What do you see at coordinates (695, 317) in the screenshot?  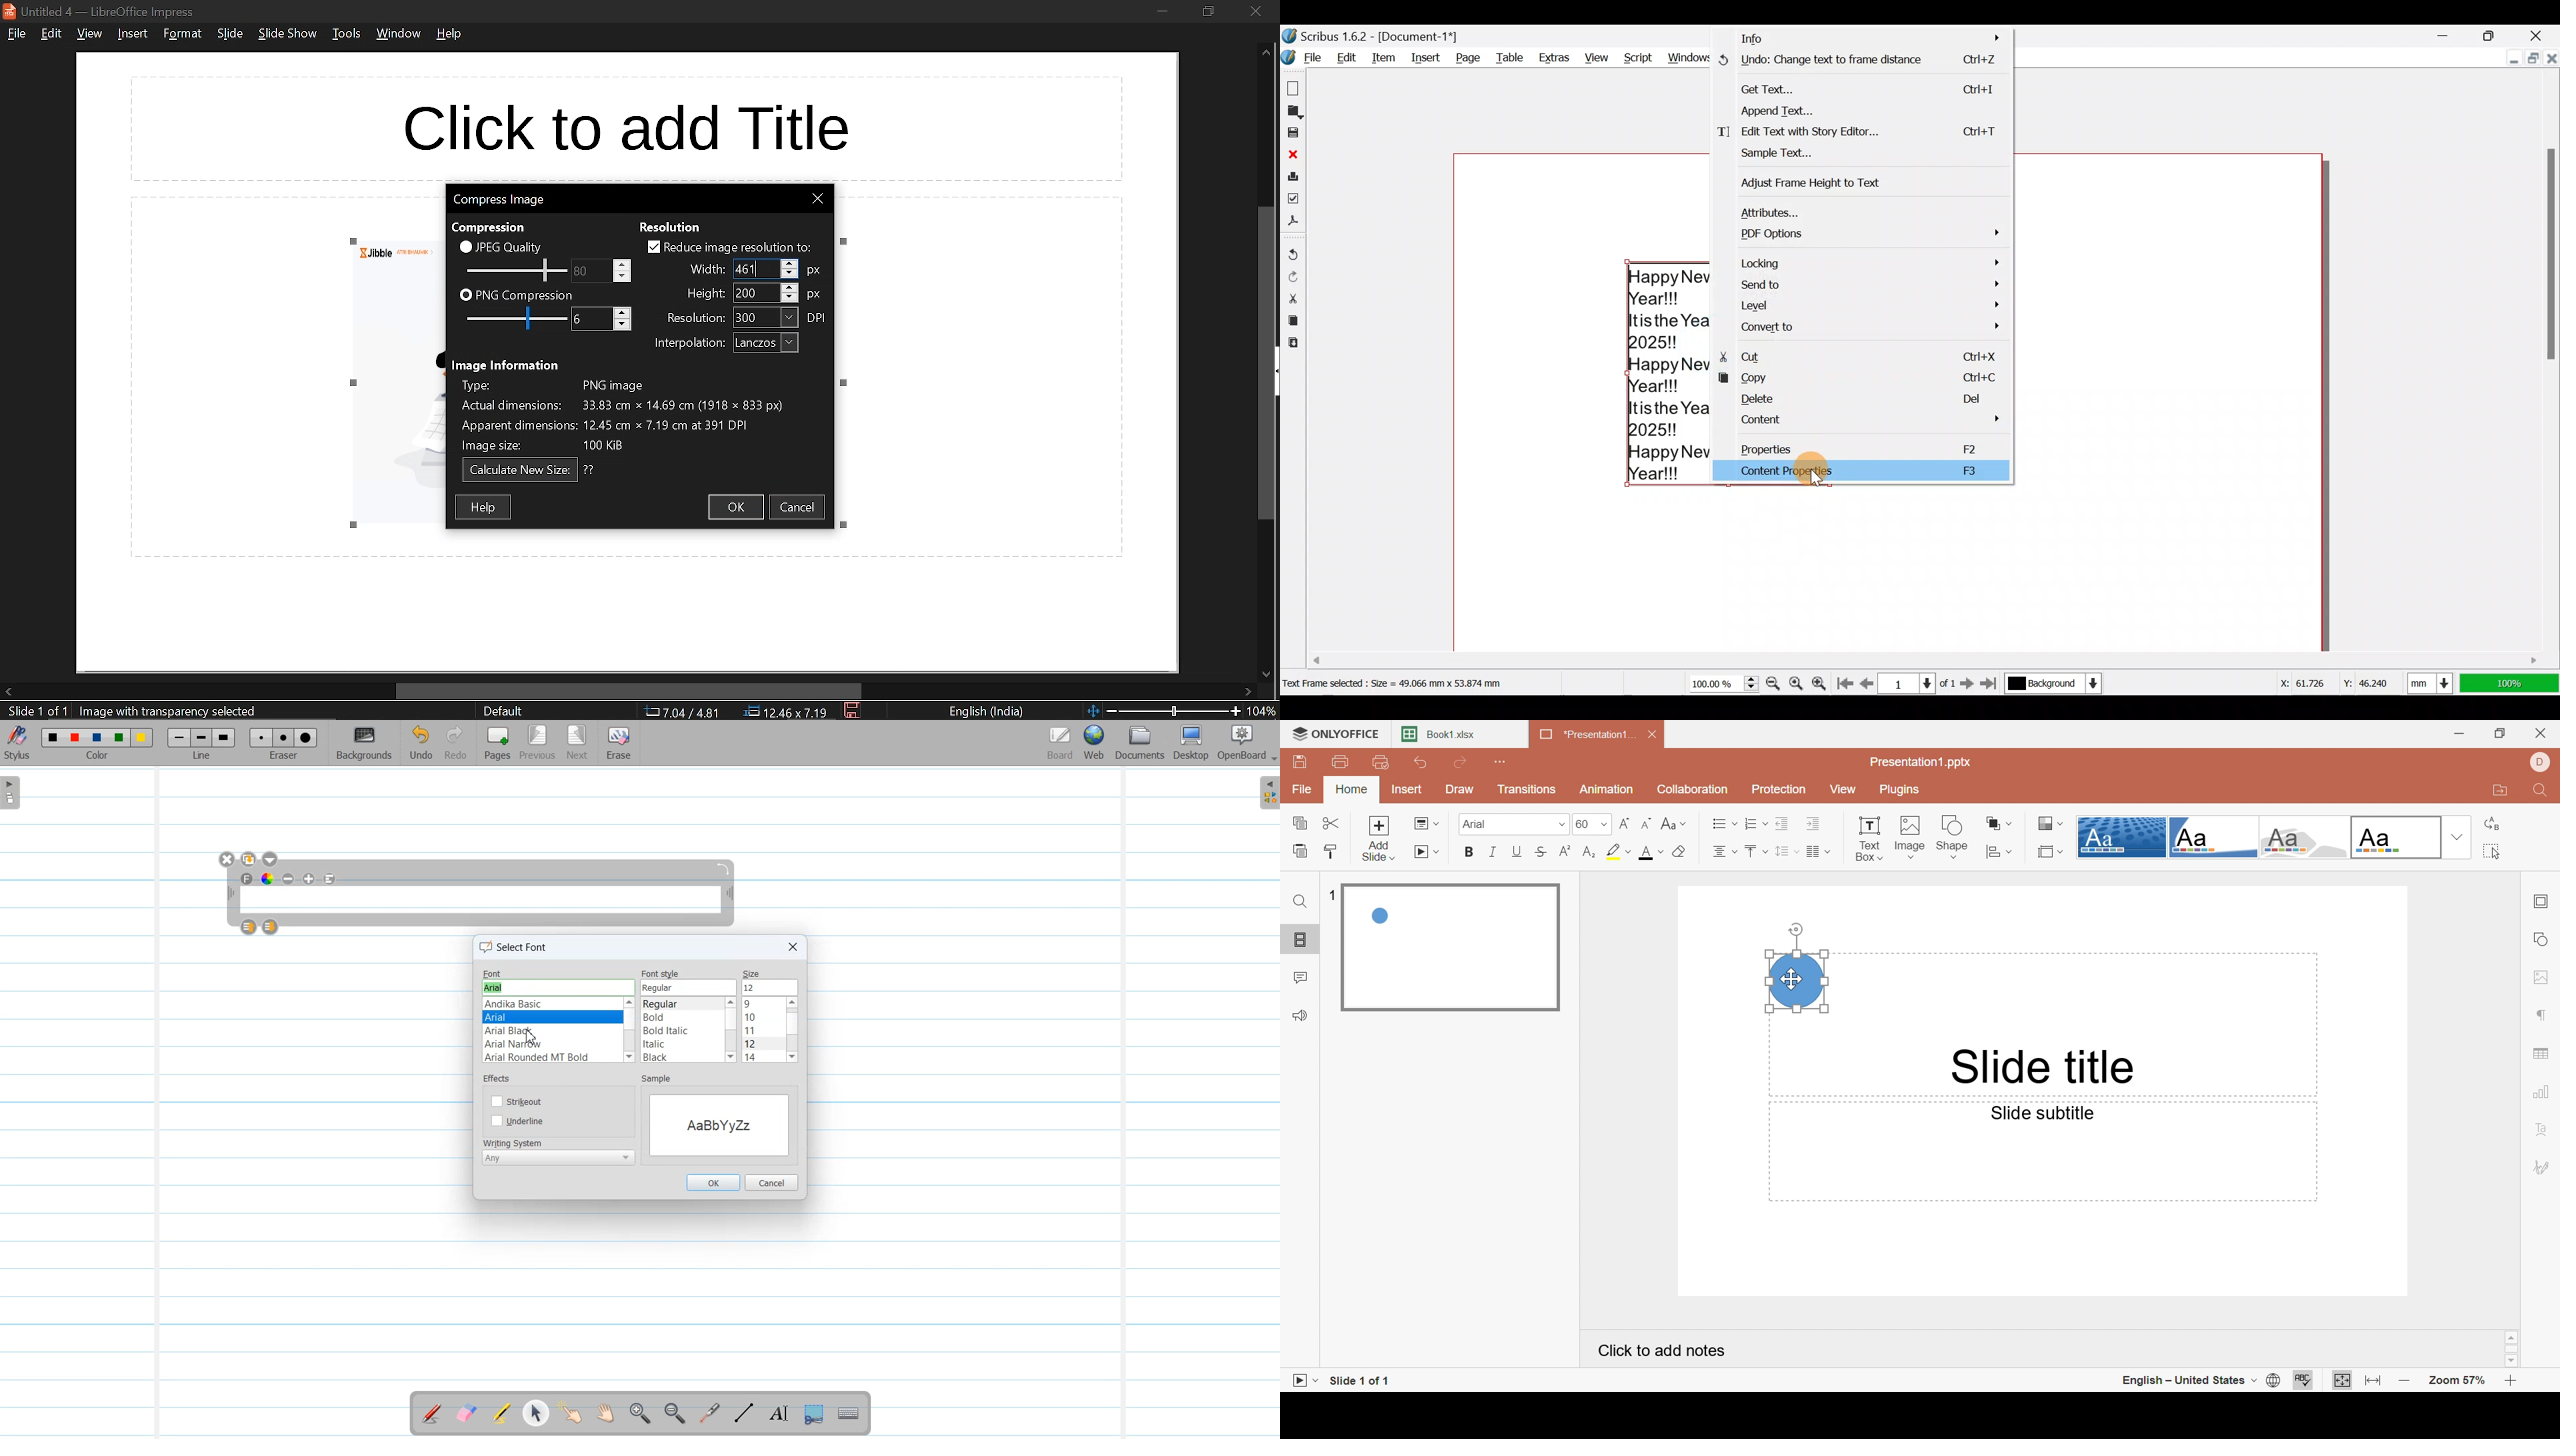 I see `text` at bounding box center [695, 317].